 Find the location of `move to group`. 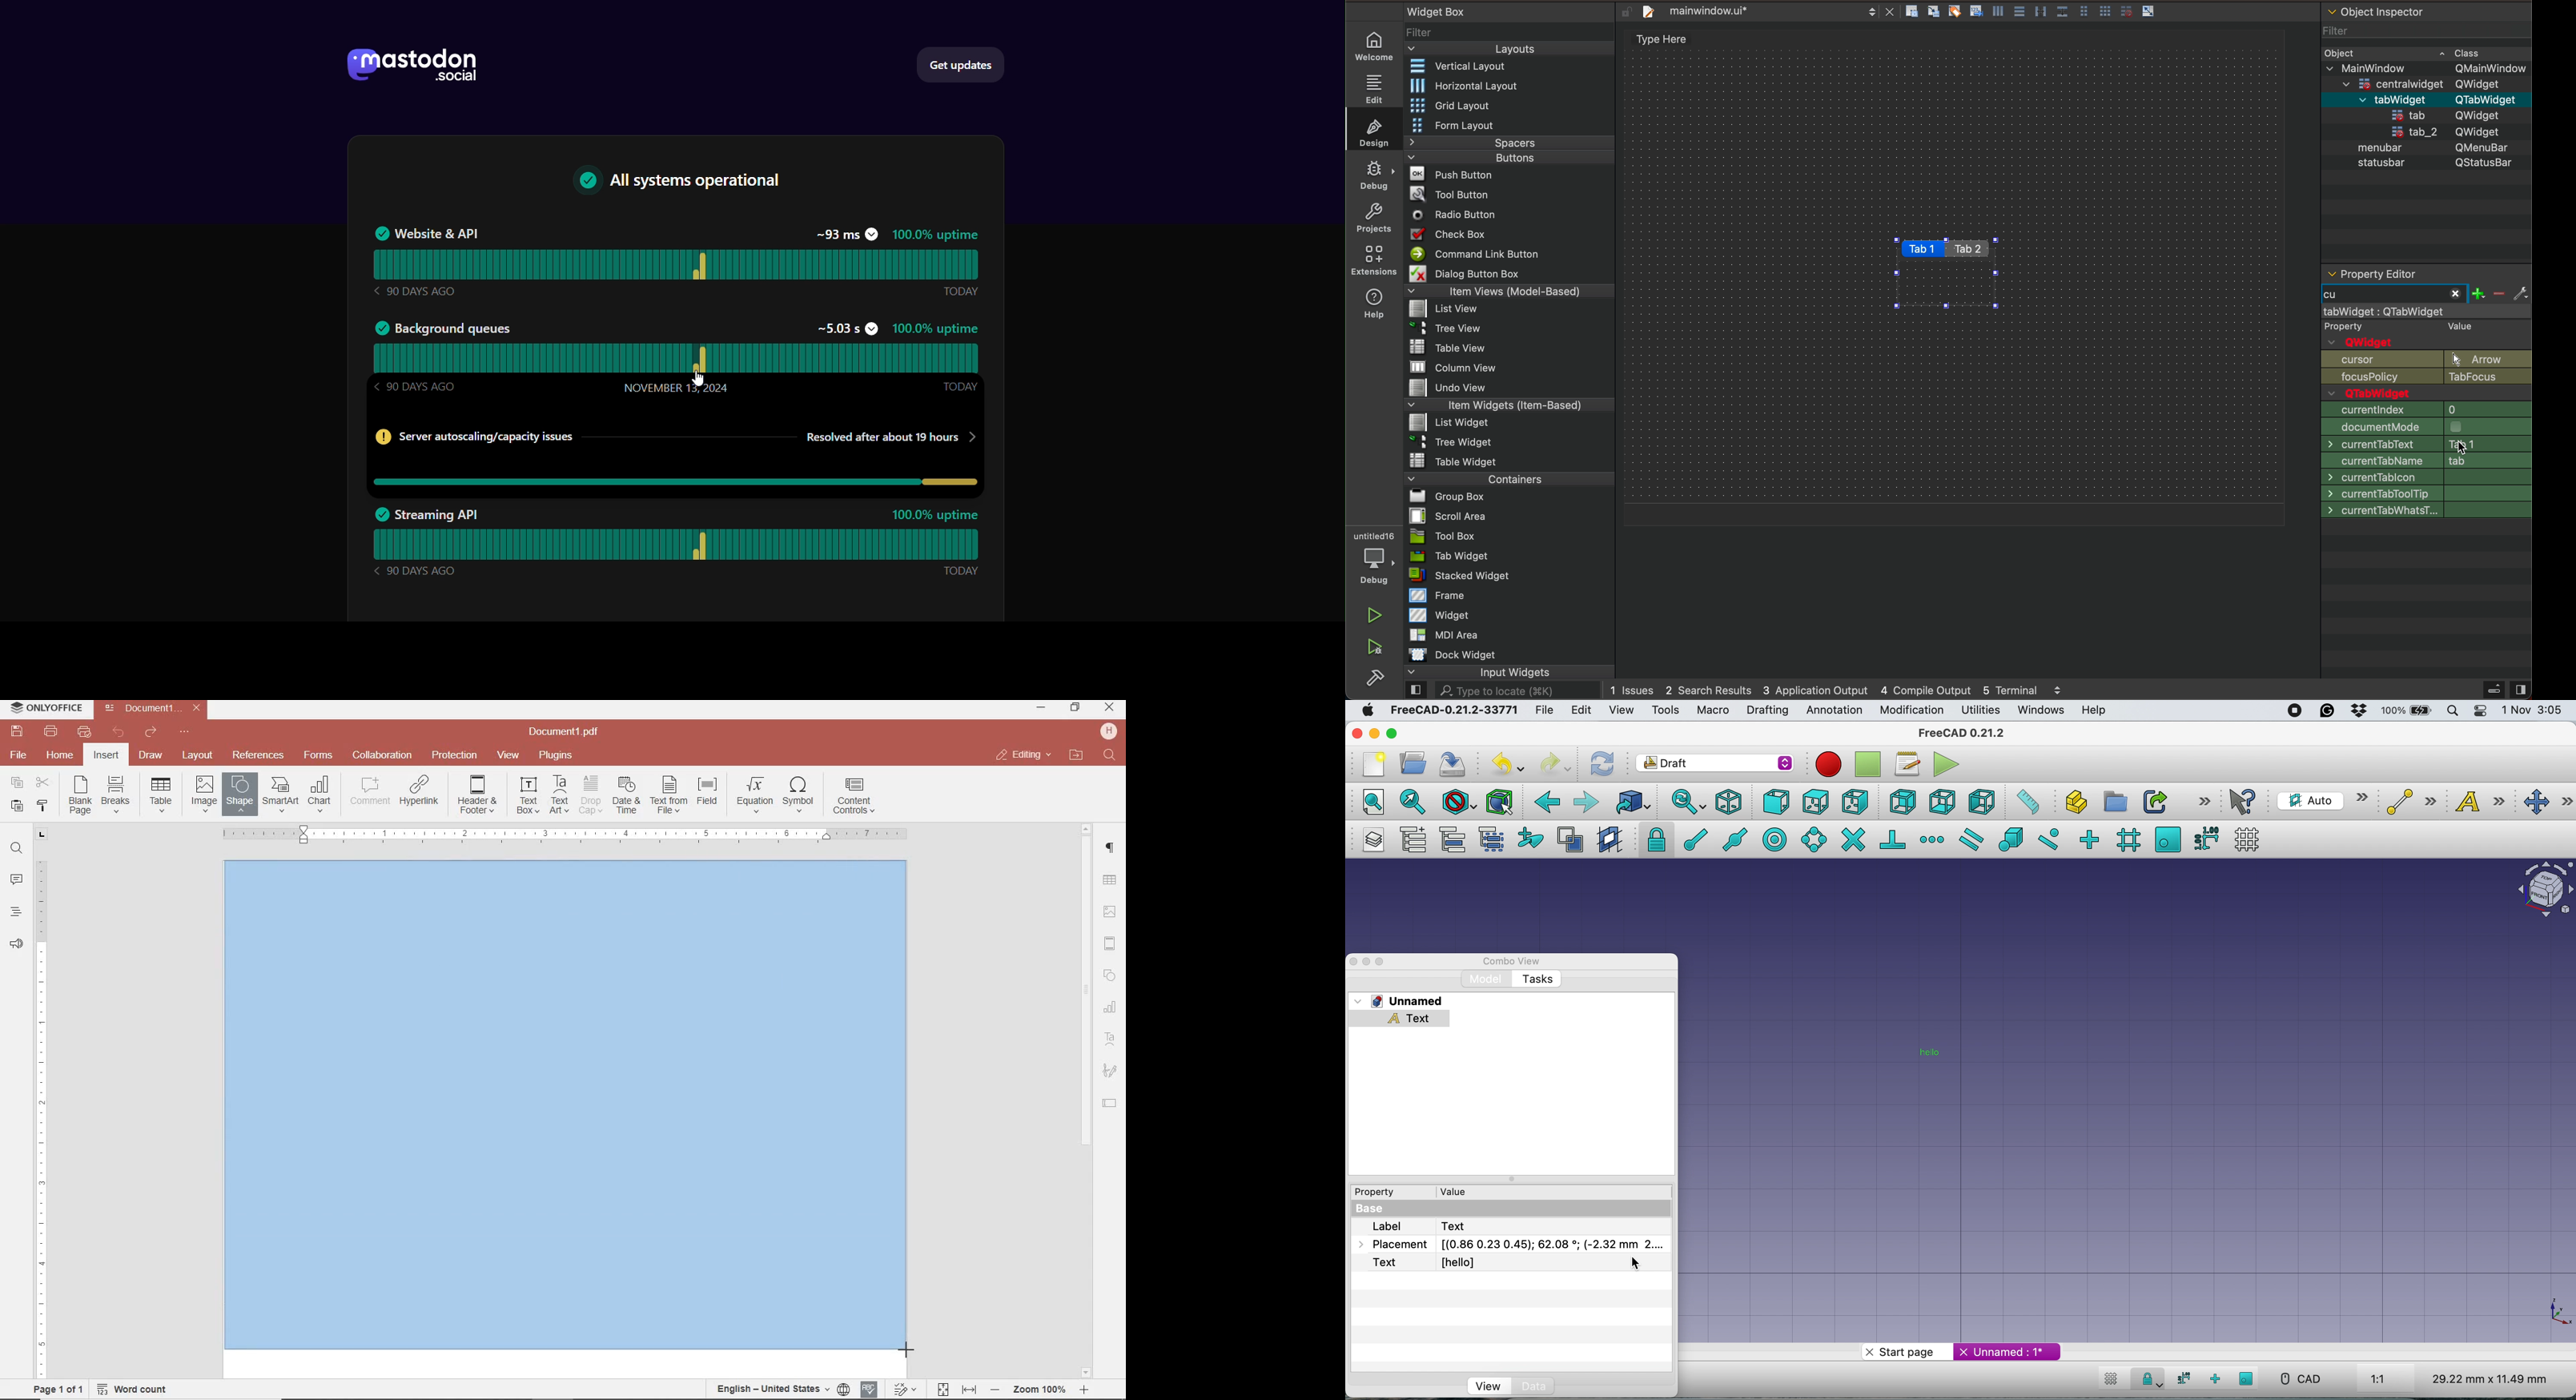

move to group is located at coordinates (1451, 839).